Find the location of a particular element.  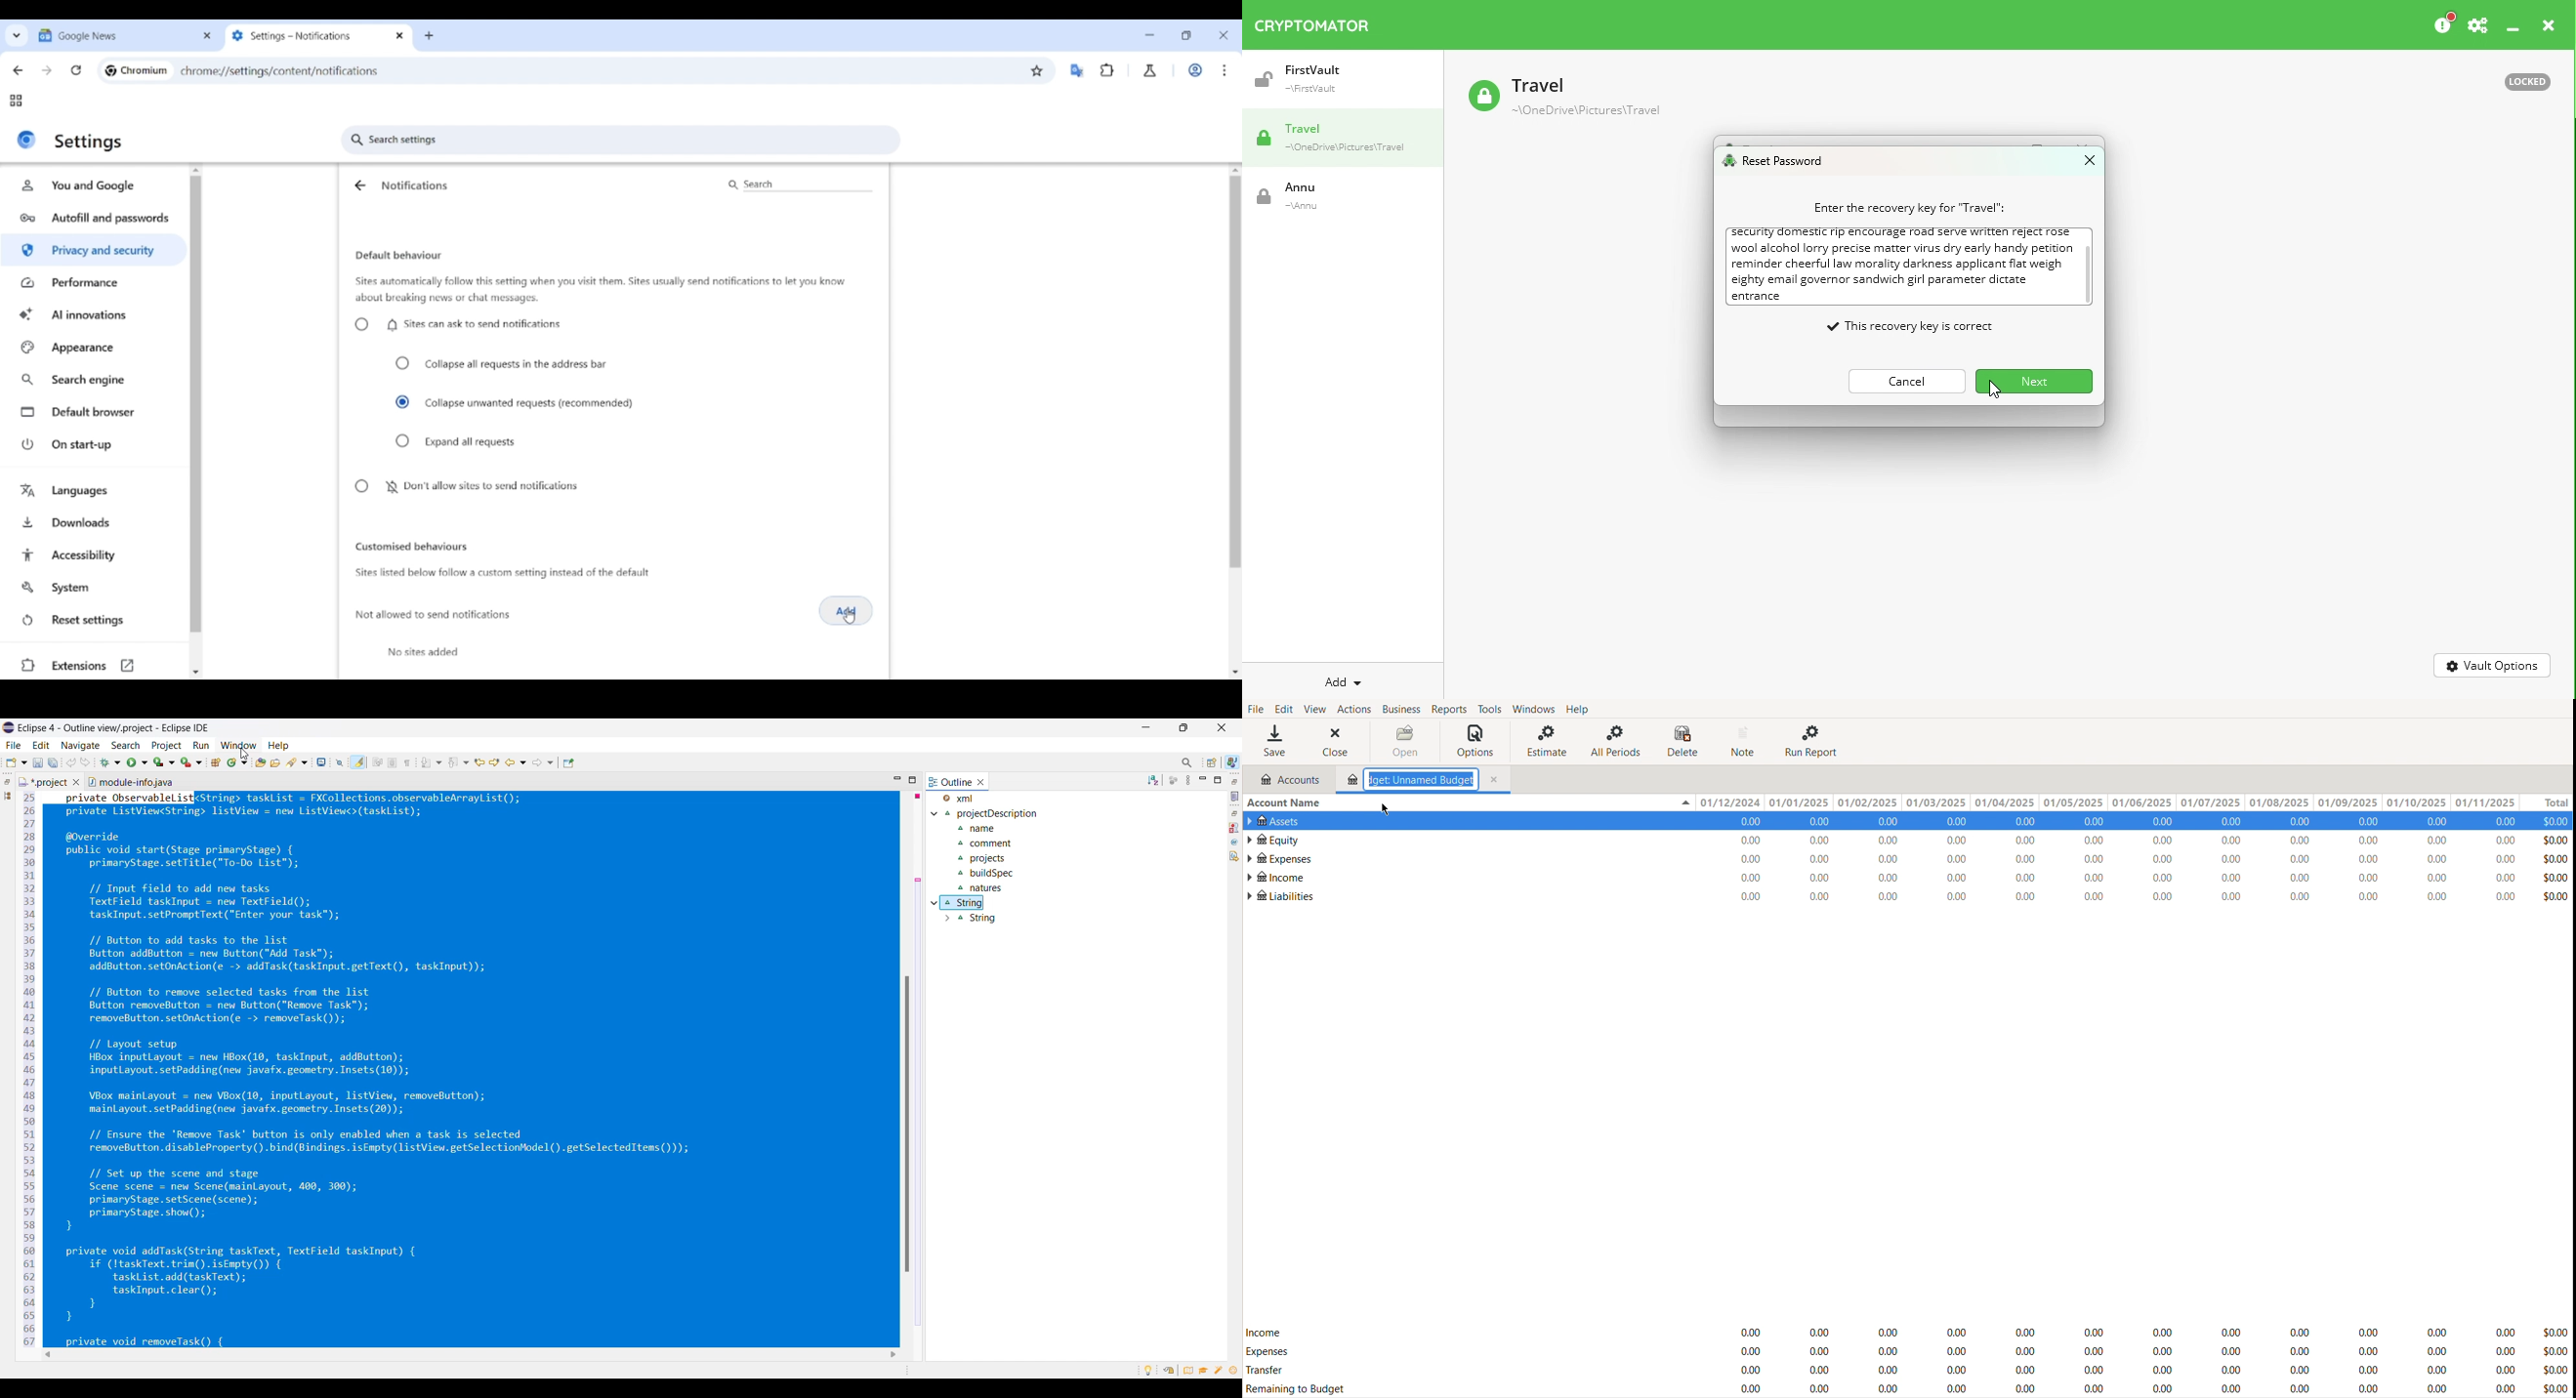

Task list is located at coordinates (1236, 797).